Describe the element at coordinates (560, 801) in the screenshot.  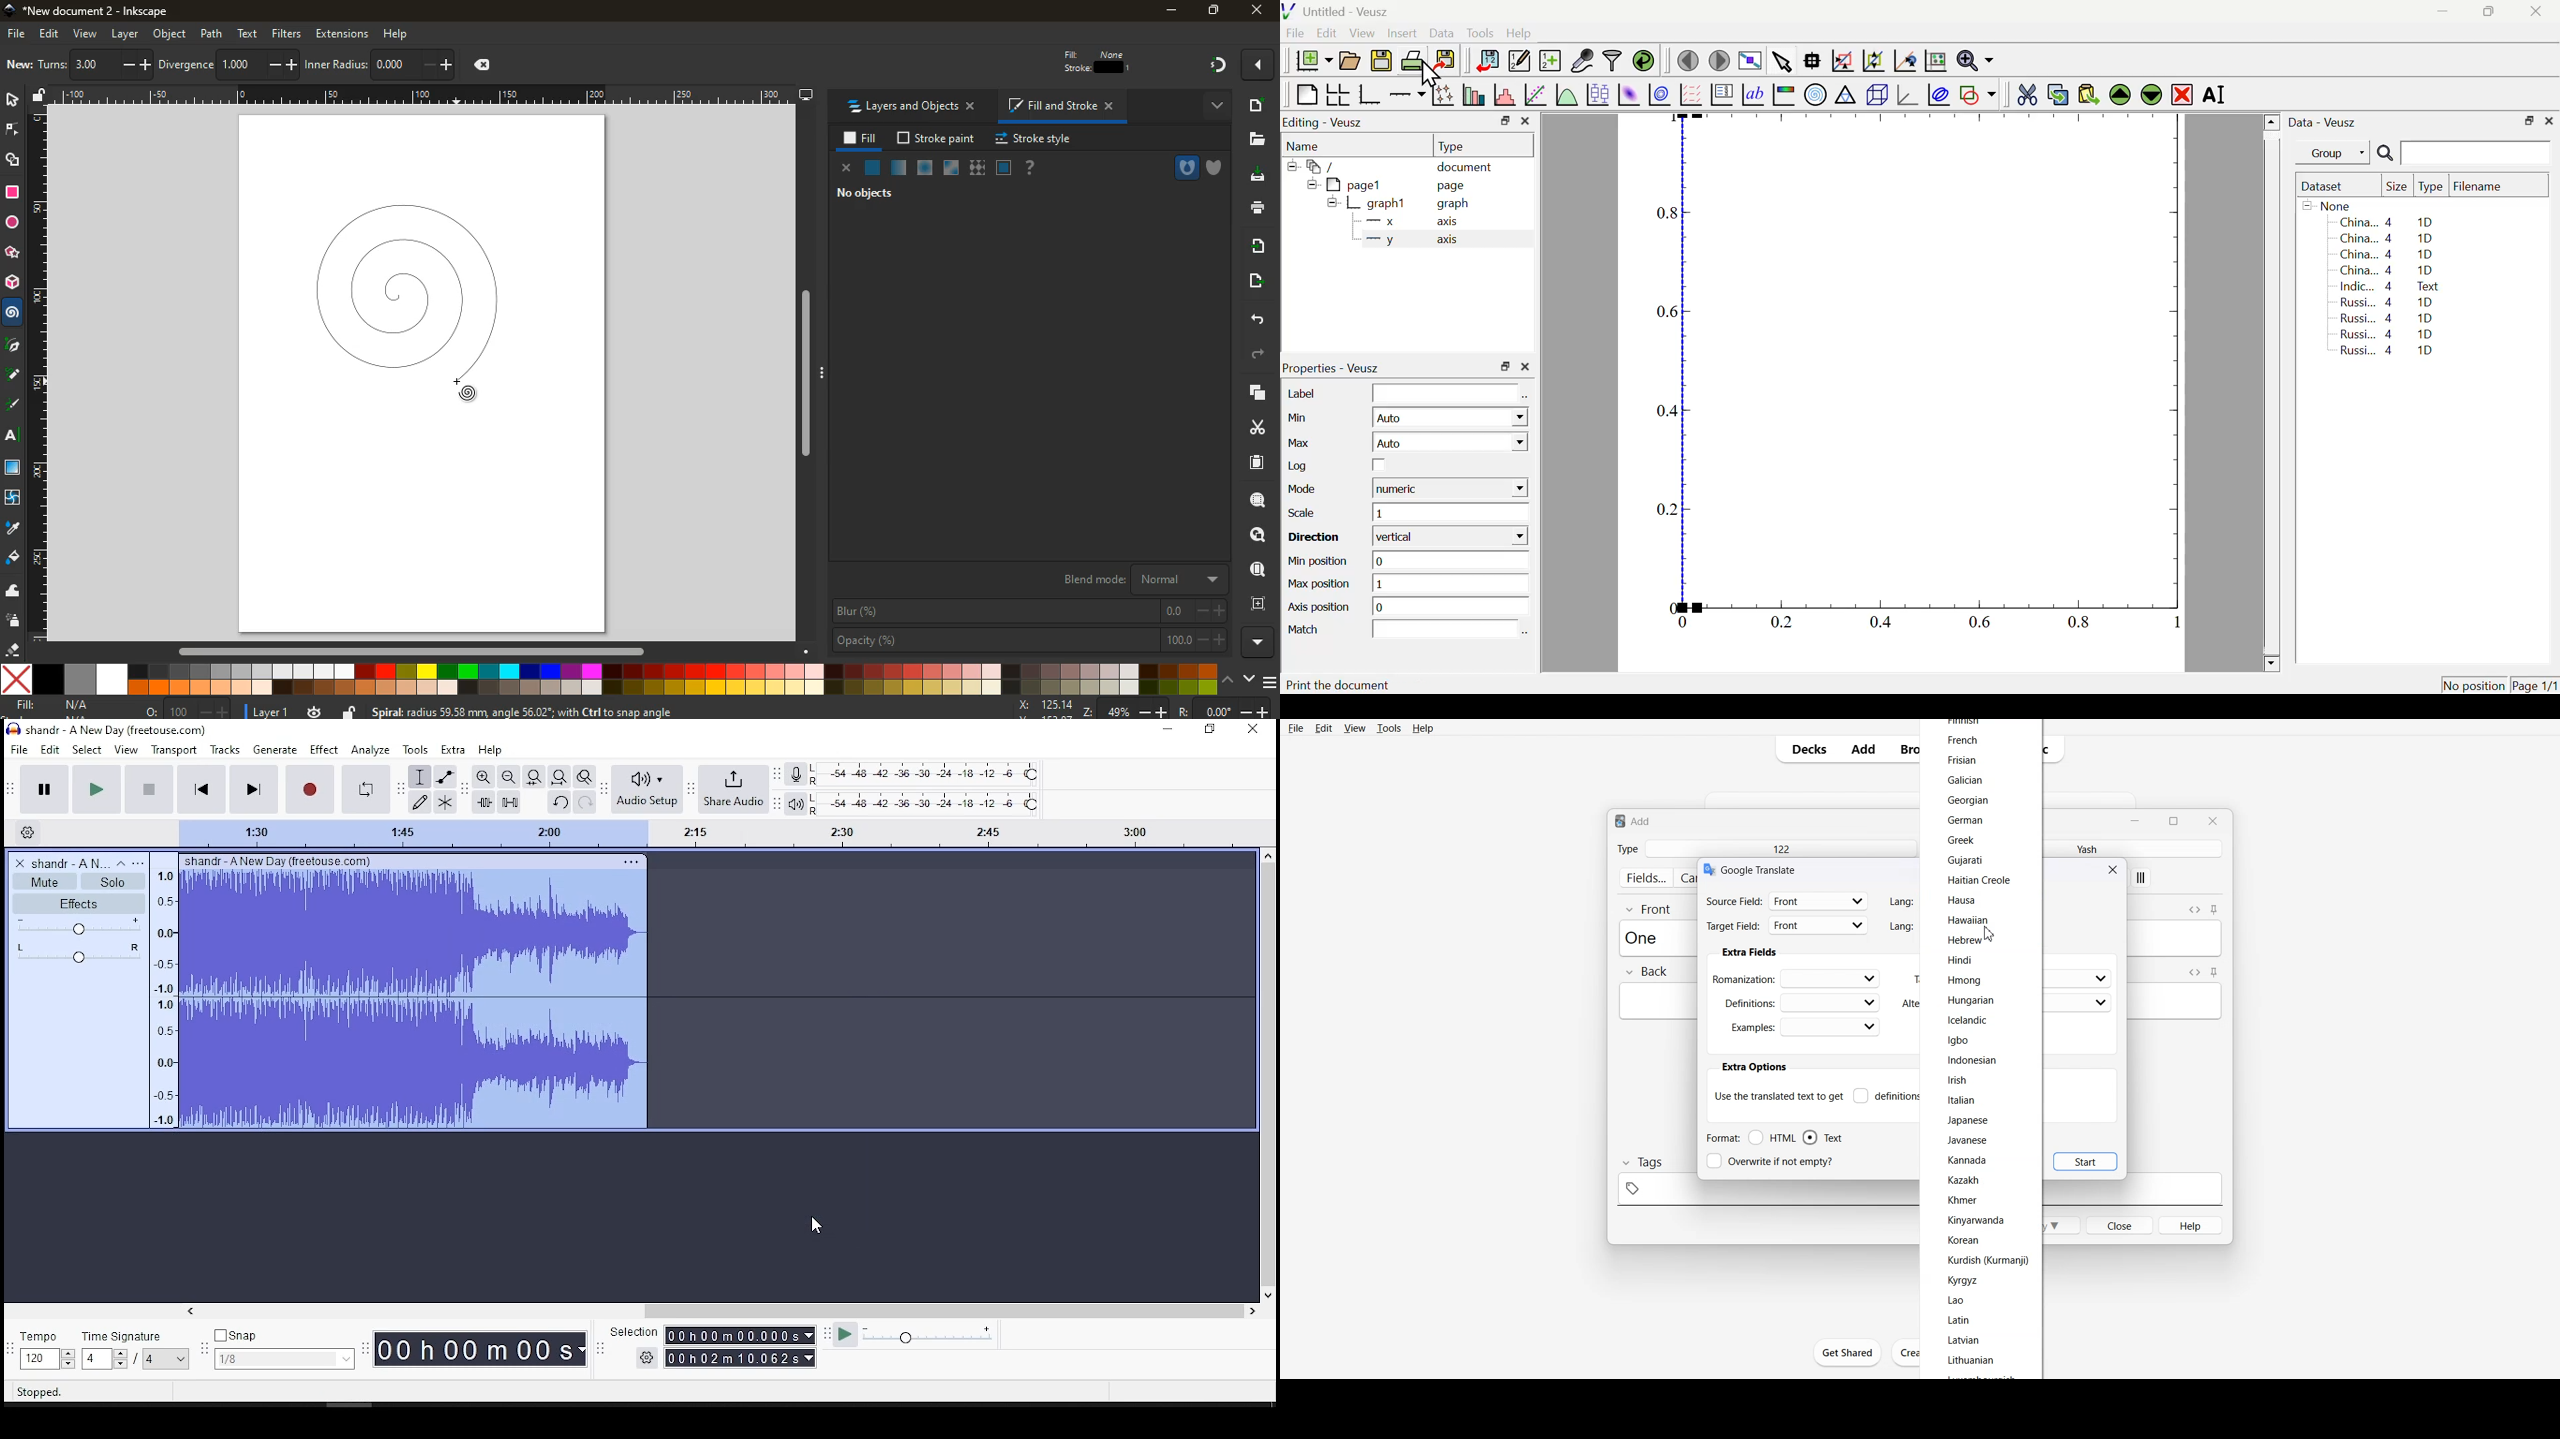
I see `undo` at that location.